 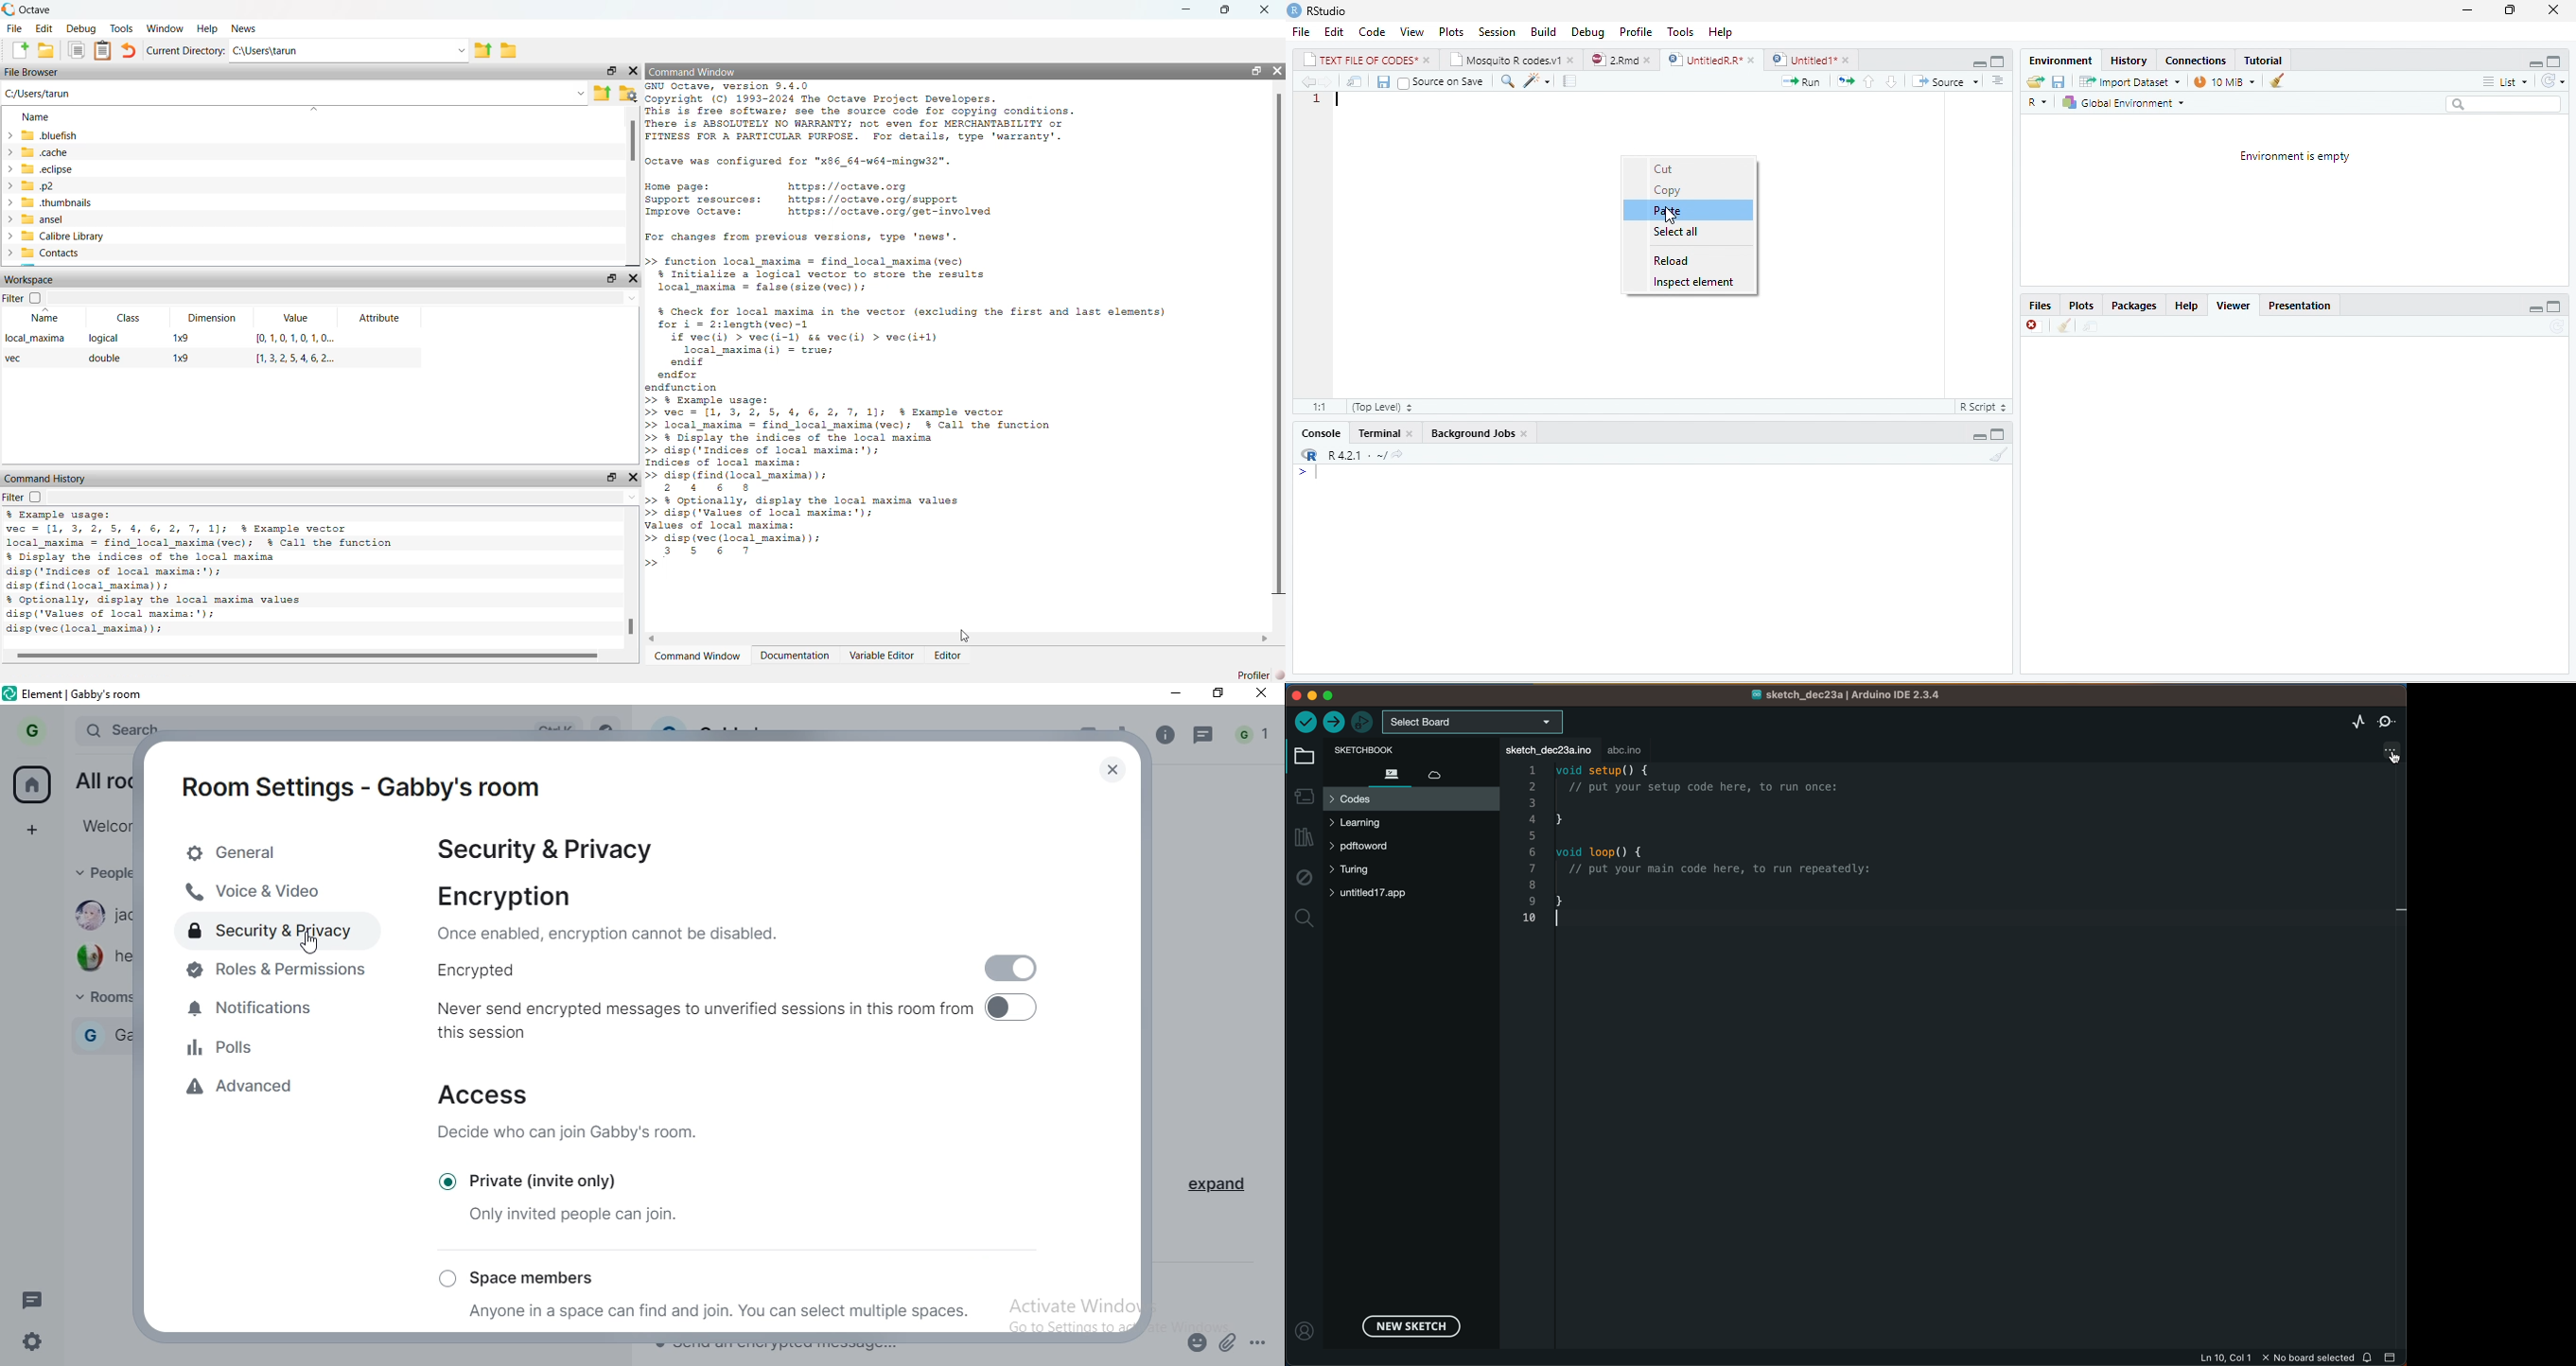 I want to click on Files, so click(x=2041, y=306).